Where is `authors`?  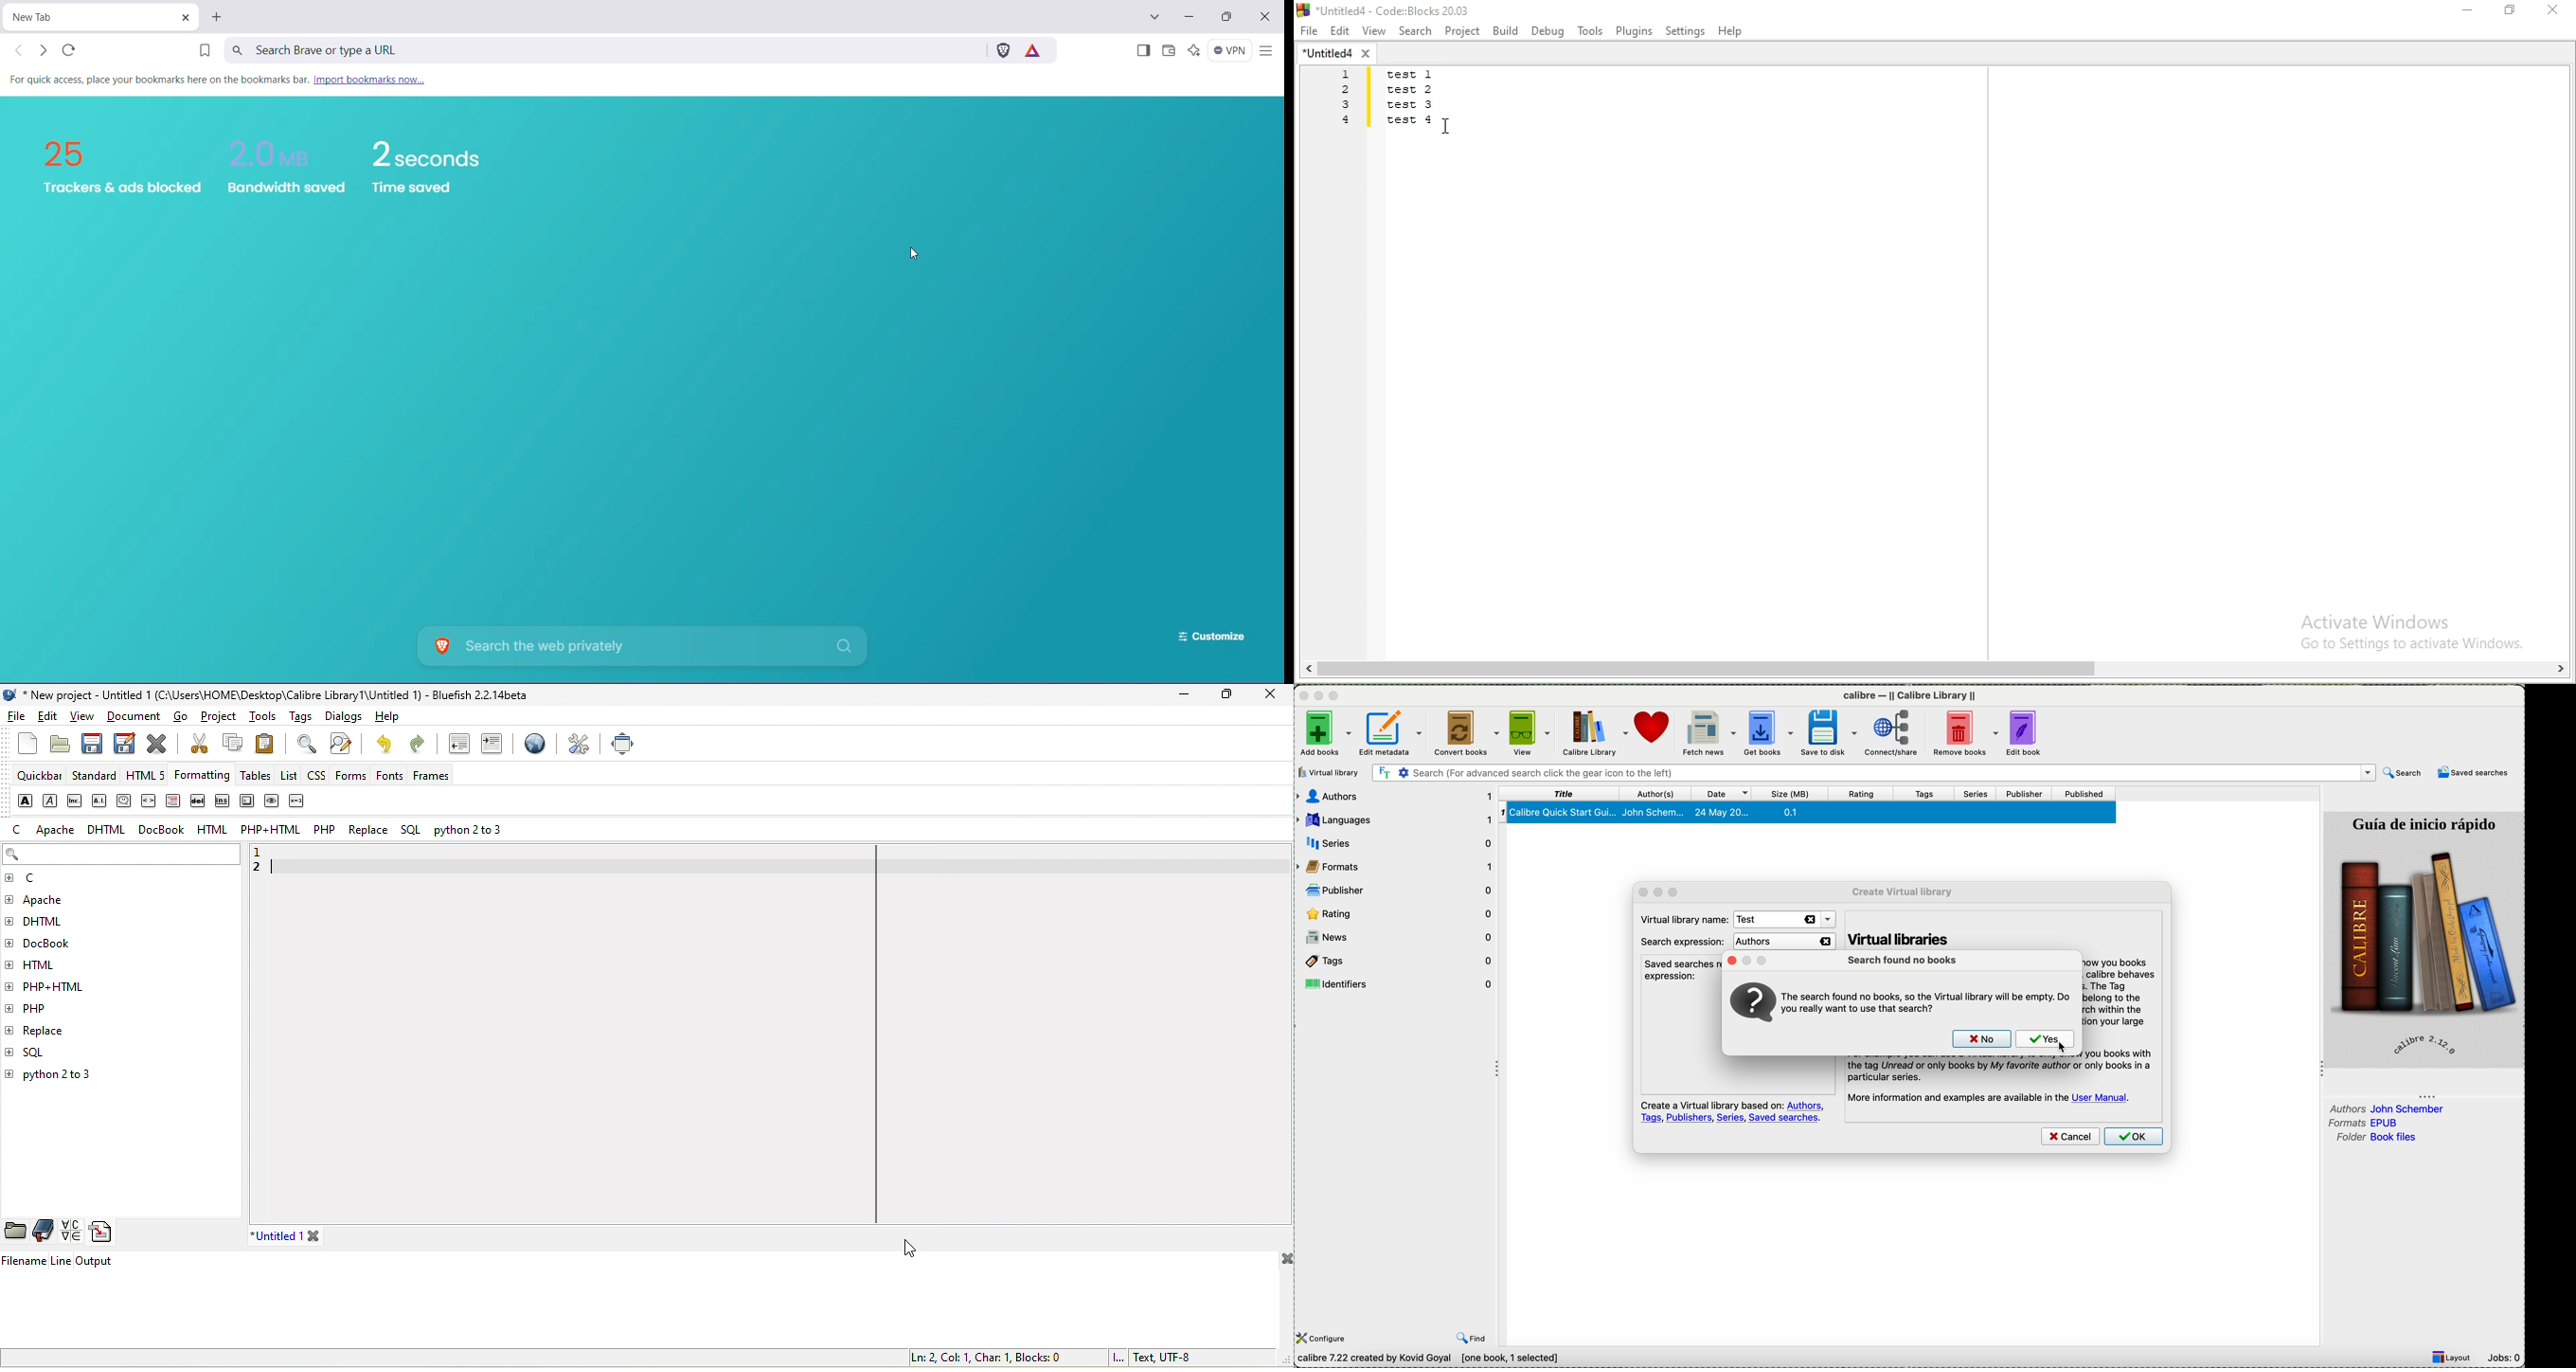 authors is located at coordinates (1397, 798).